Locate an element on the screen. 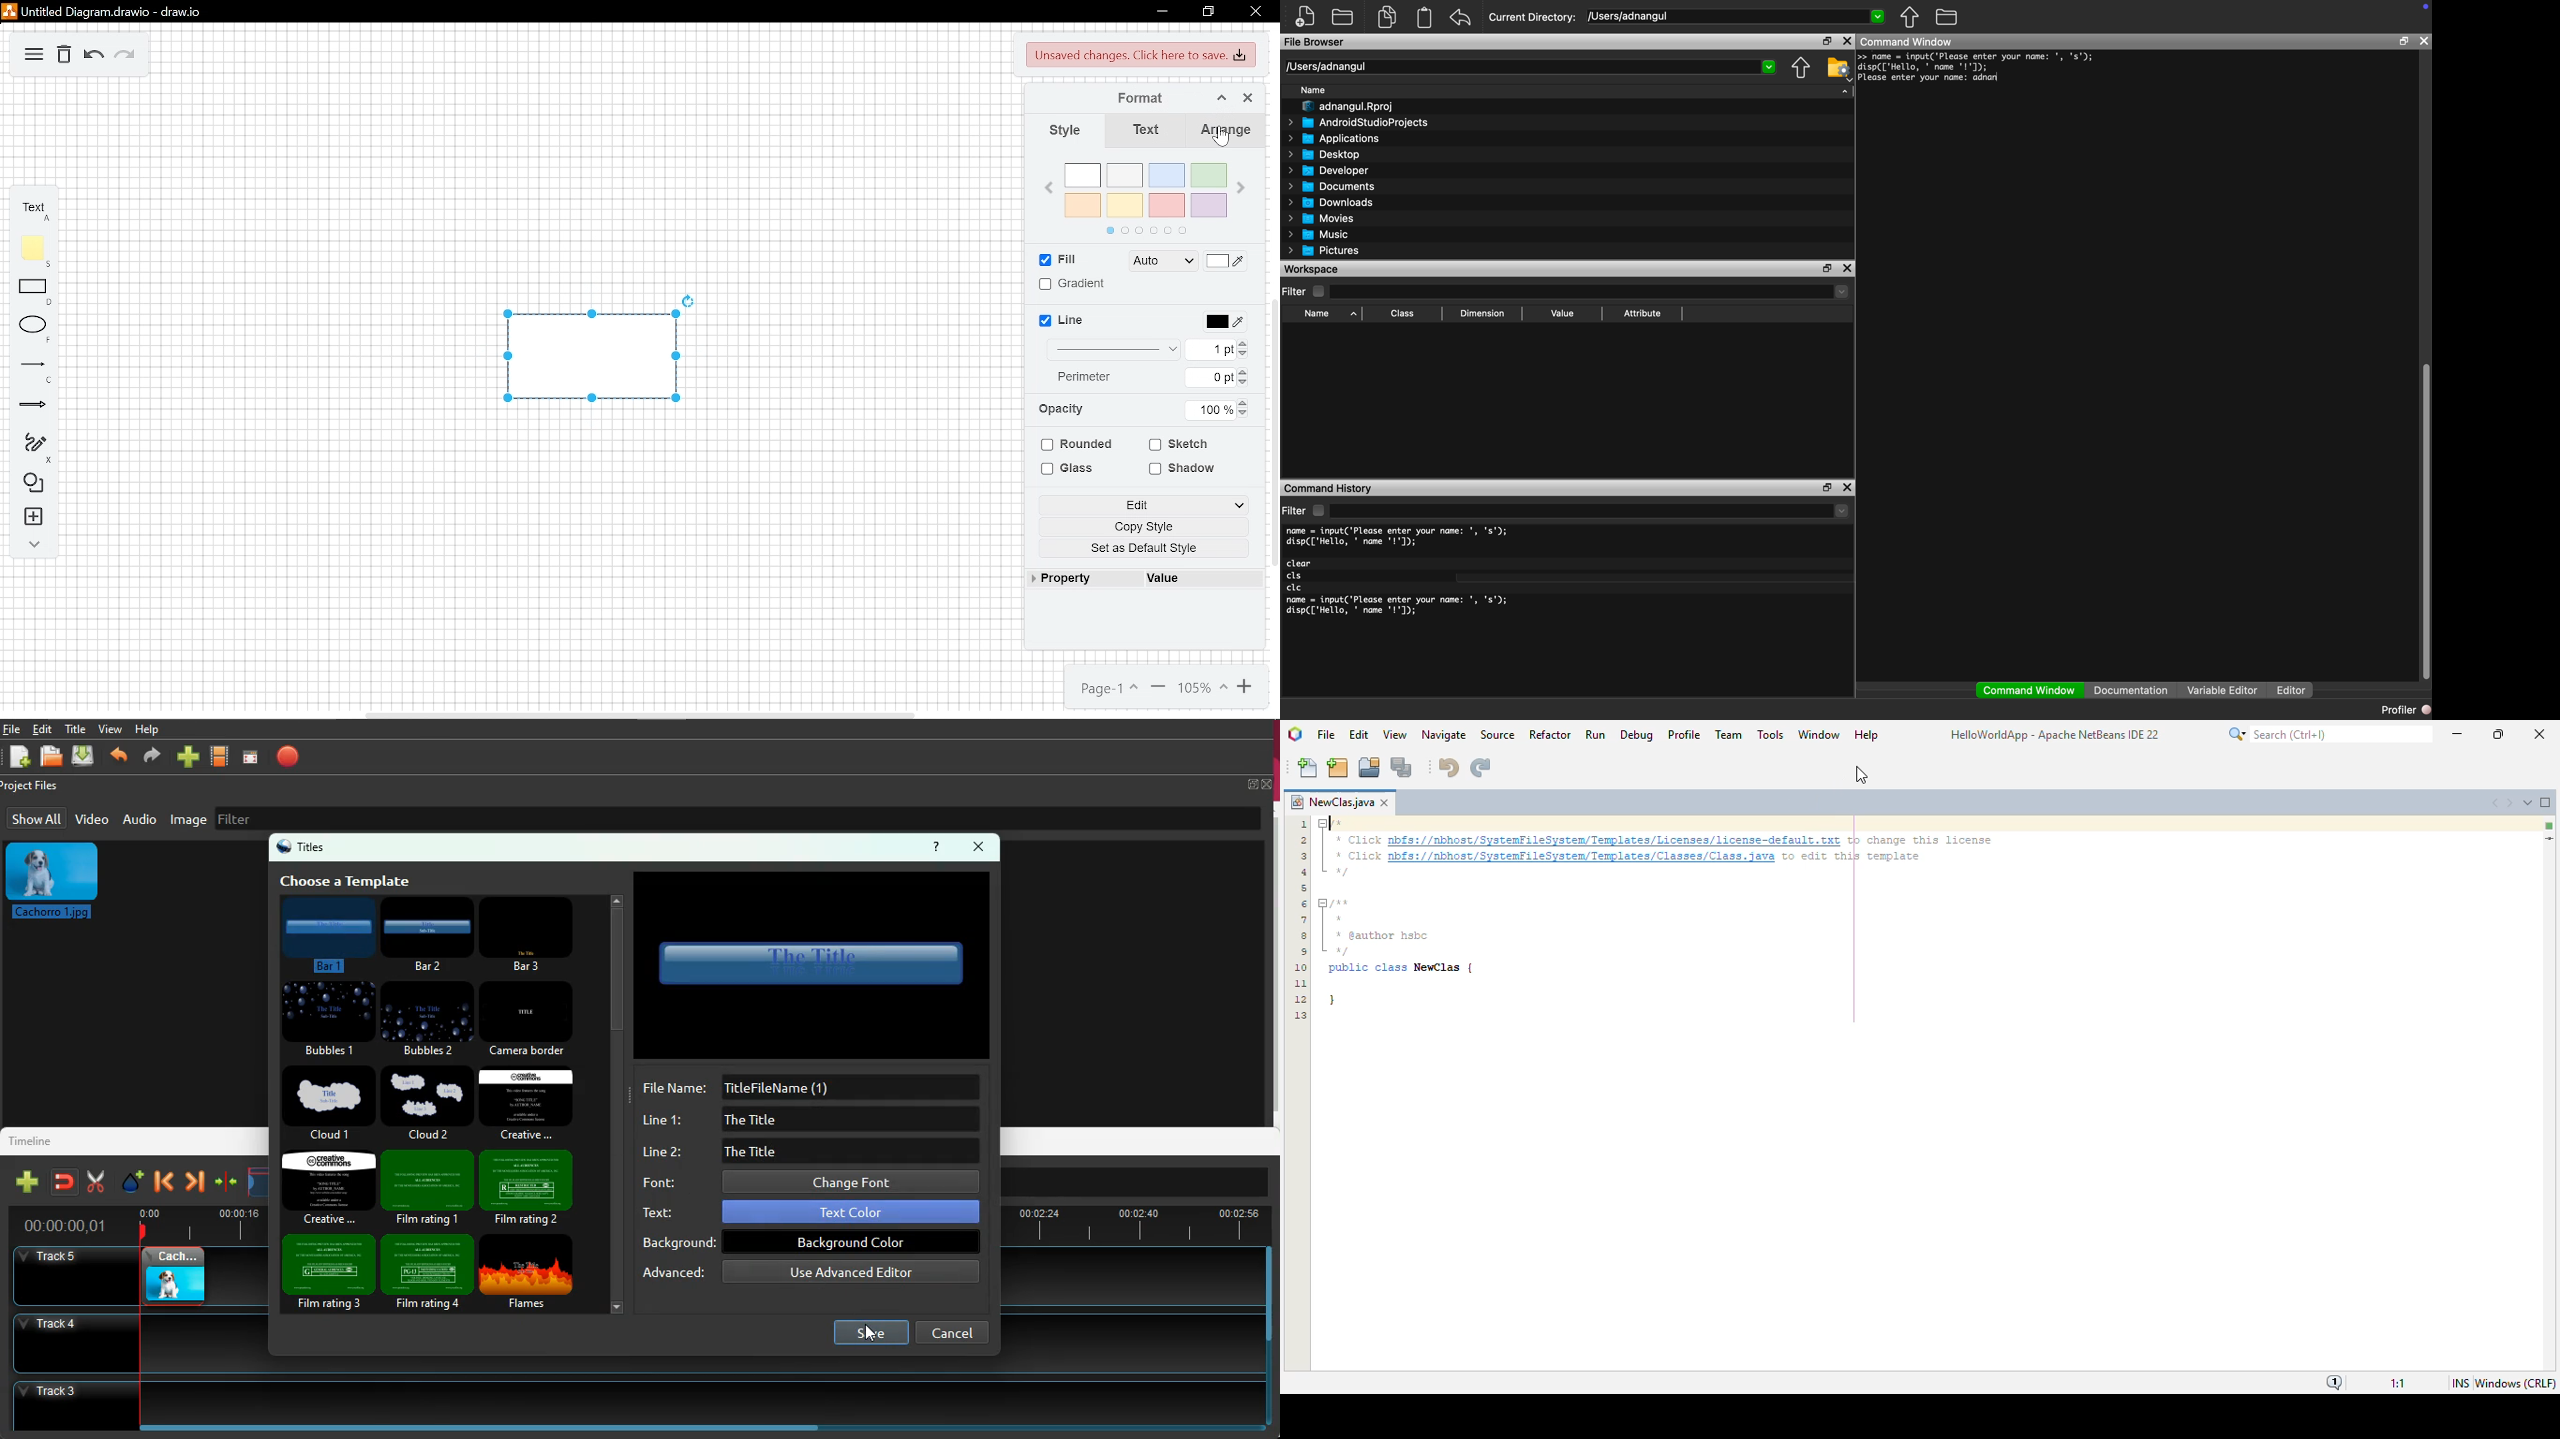 The height and width of the screenshot is (1456, 2576). blue is located at coordinates (1169, 176).